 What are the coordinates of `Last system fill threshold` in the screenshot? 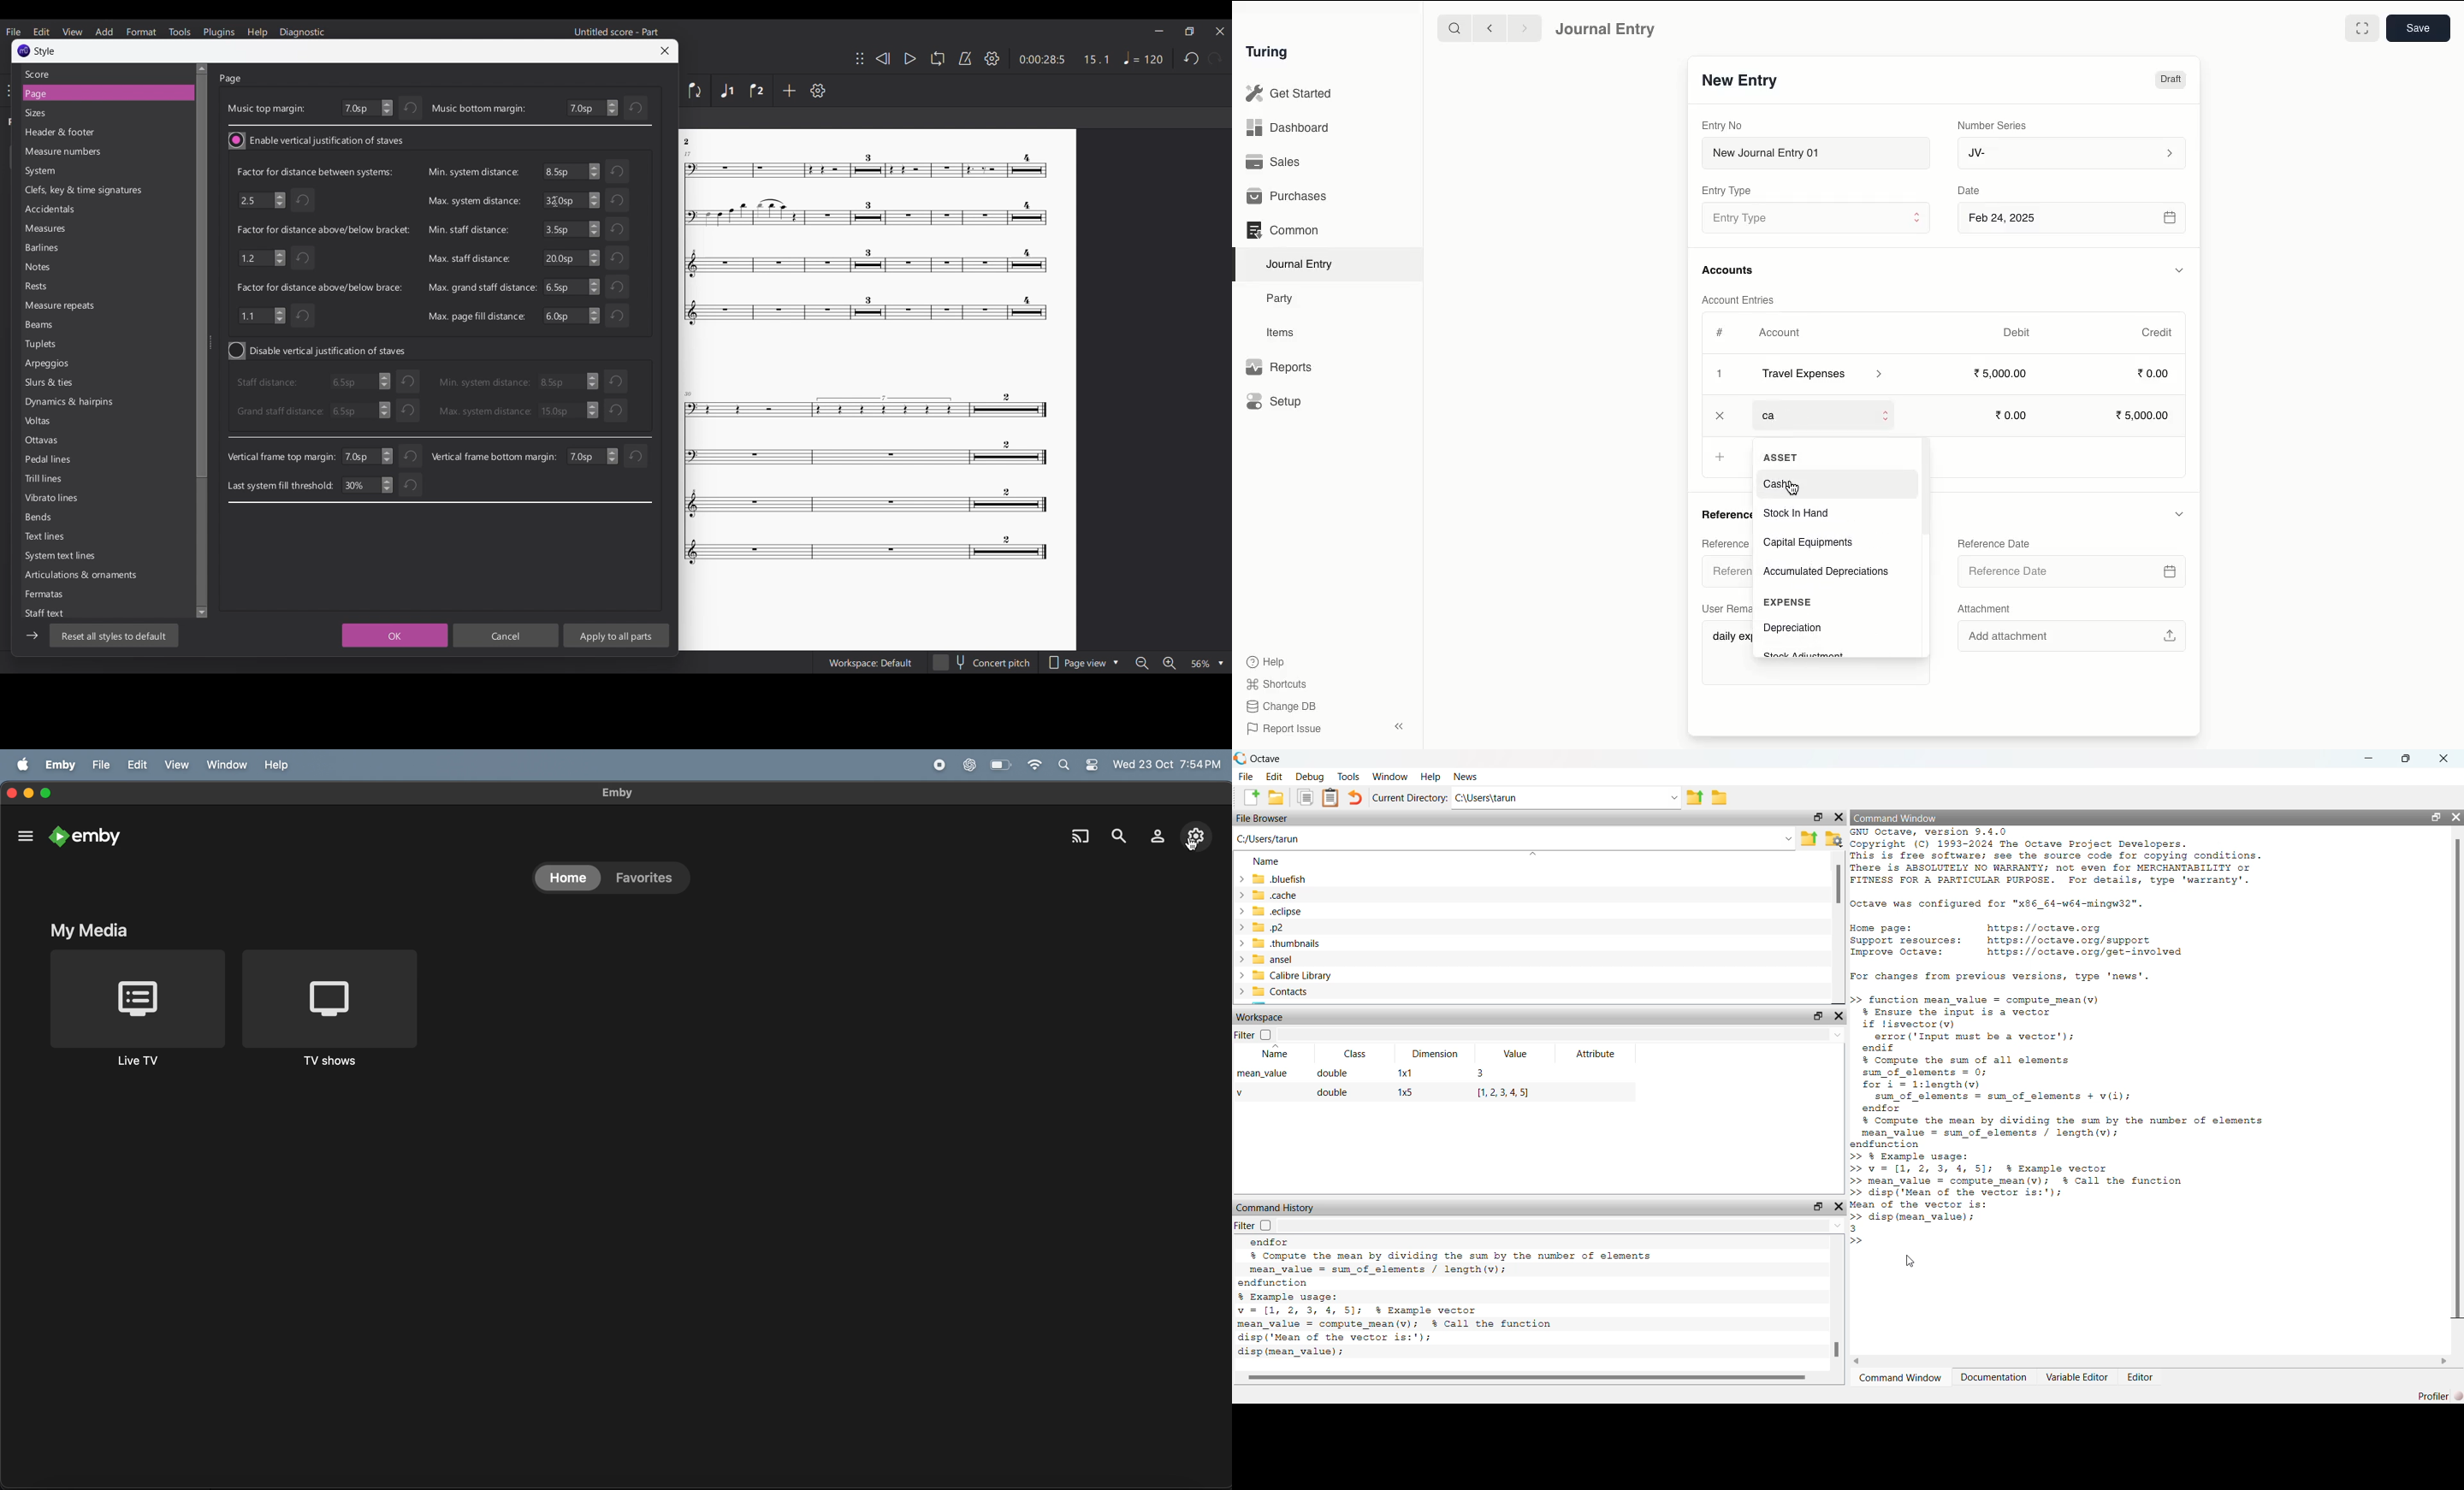 It's located at (281, 486).